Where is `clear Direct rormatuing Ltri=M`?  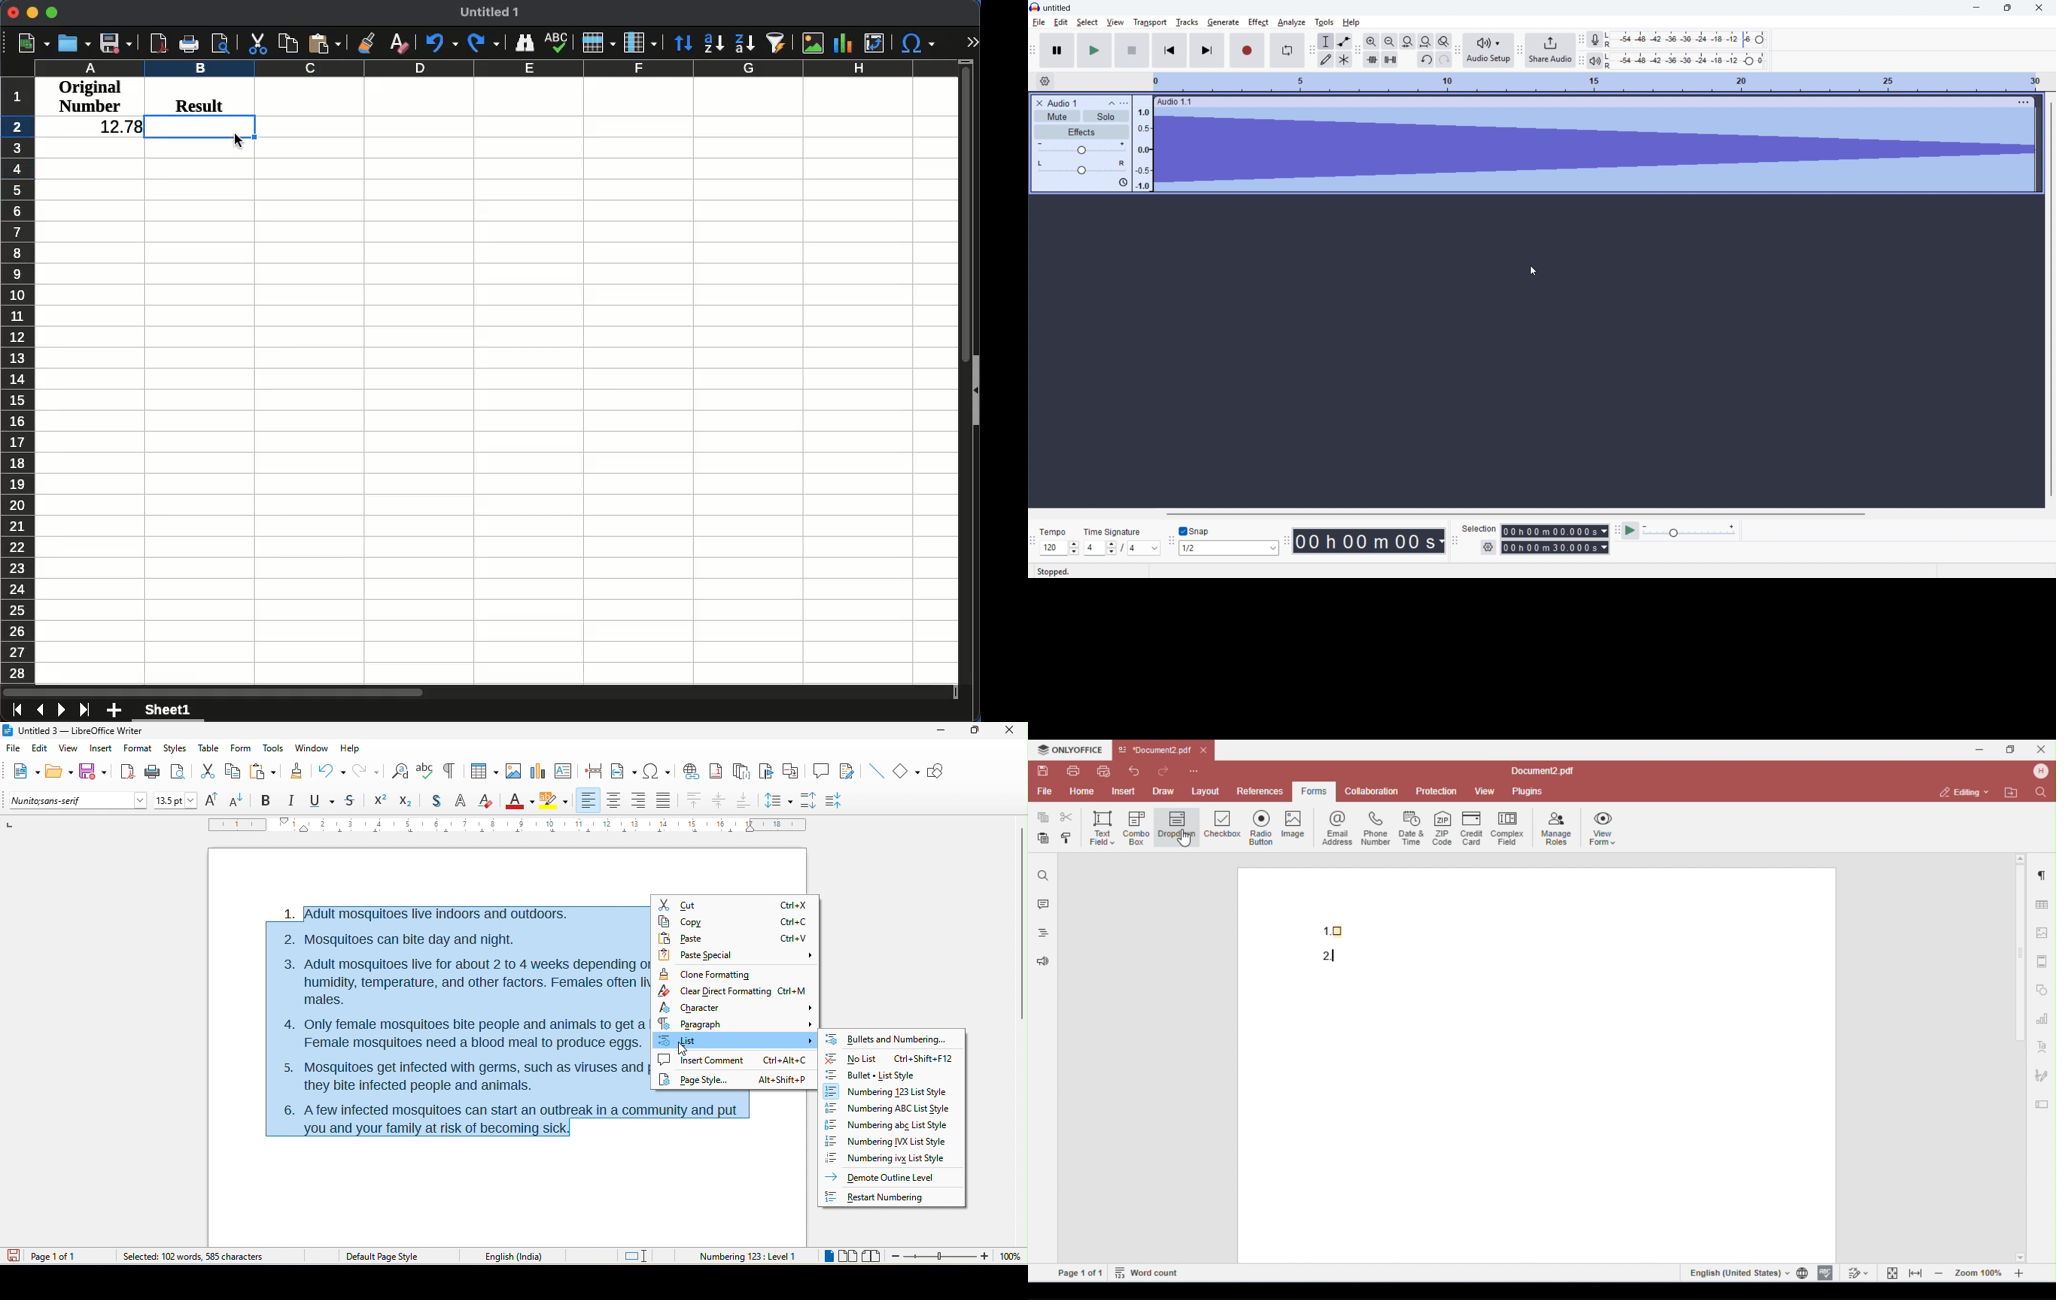
clear Direct rormatuing Ltri=M is located at coordinates (730, 991).